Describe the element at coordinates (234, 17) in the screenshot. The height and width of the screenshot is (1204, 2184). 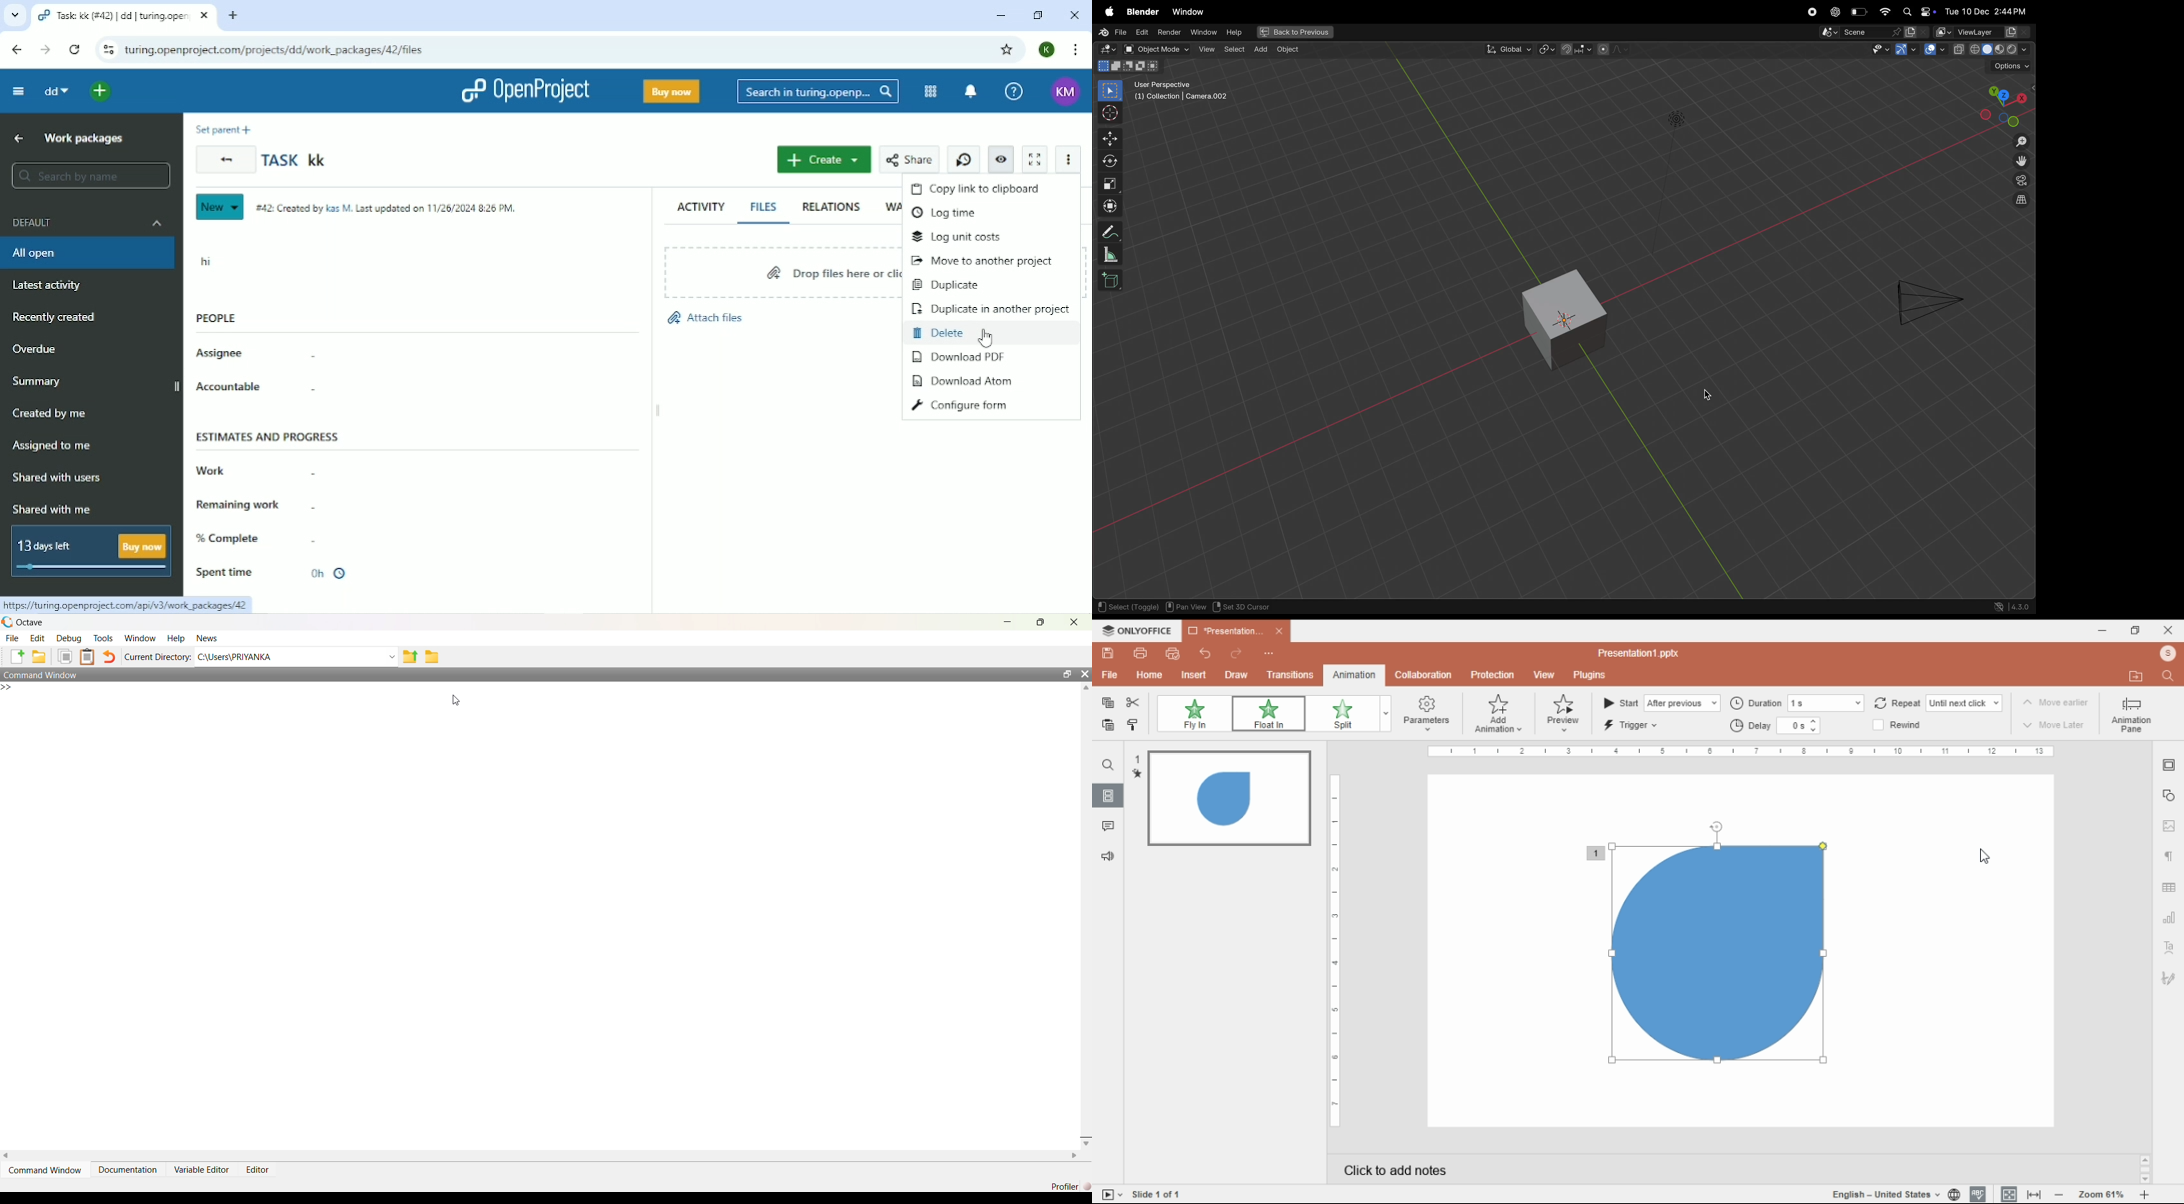
I see `New tab` at that location.